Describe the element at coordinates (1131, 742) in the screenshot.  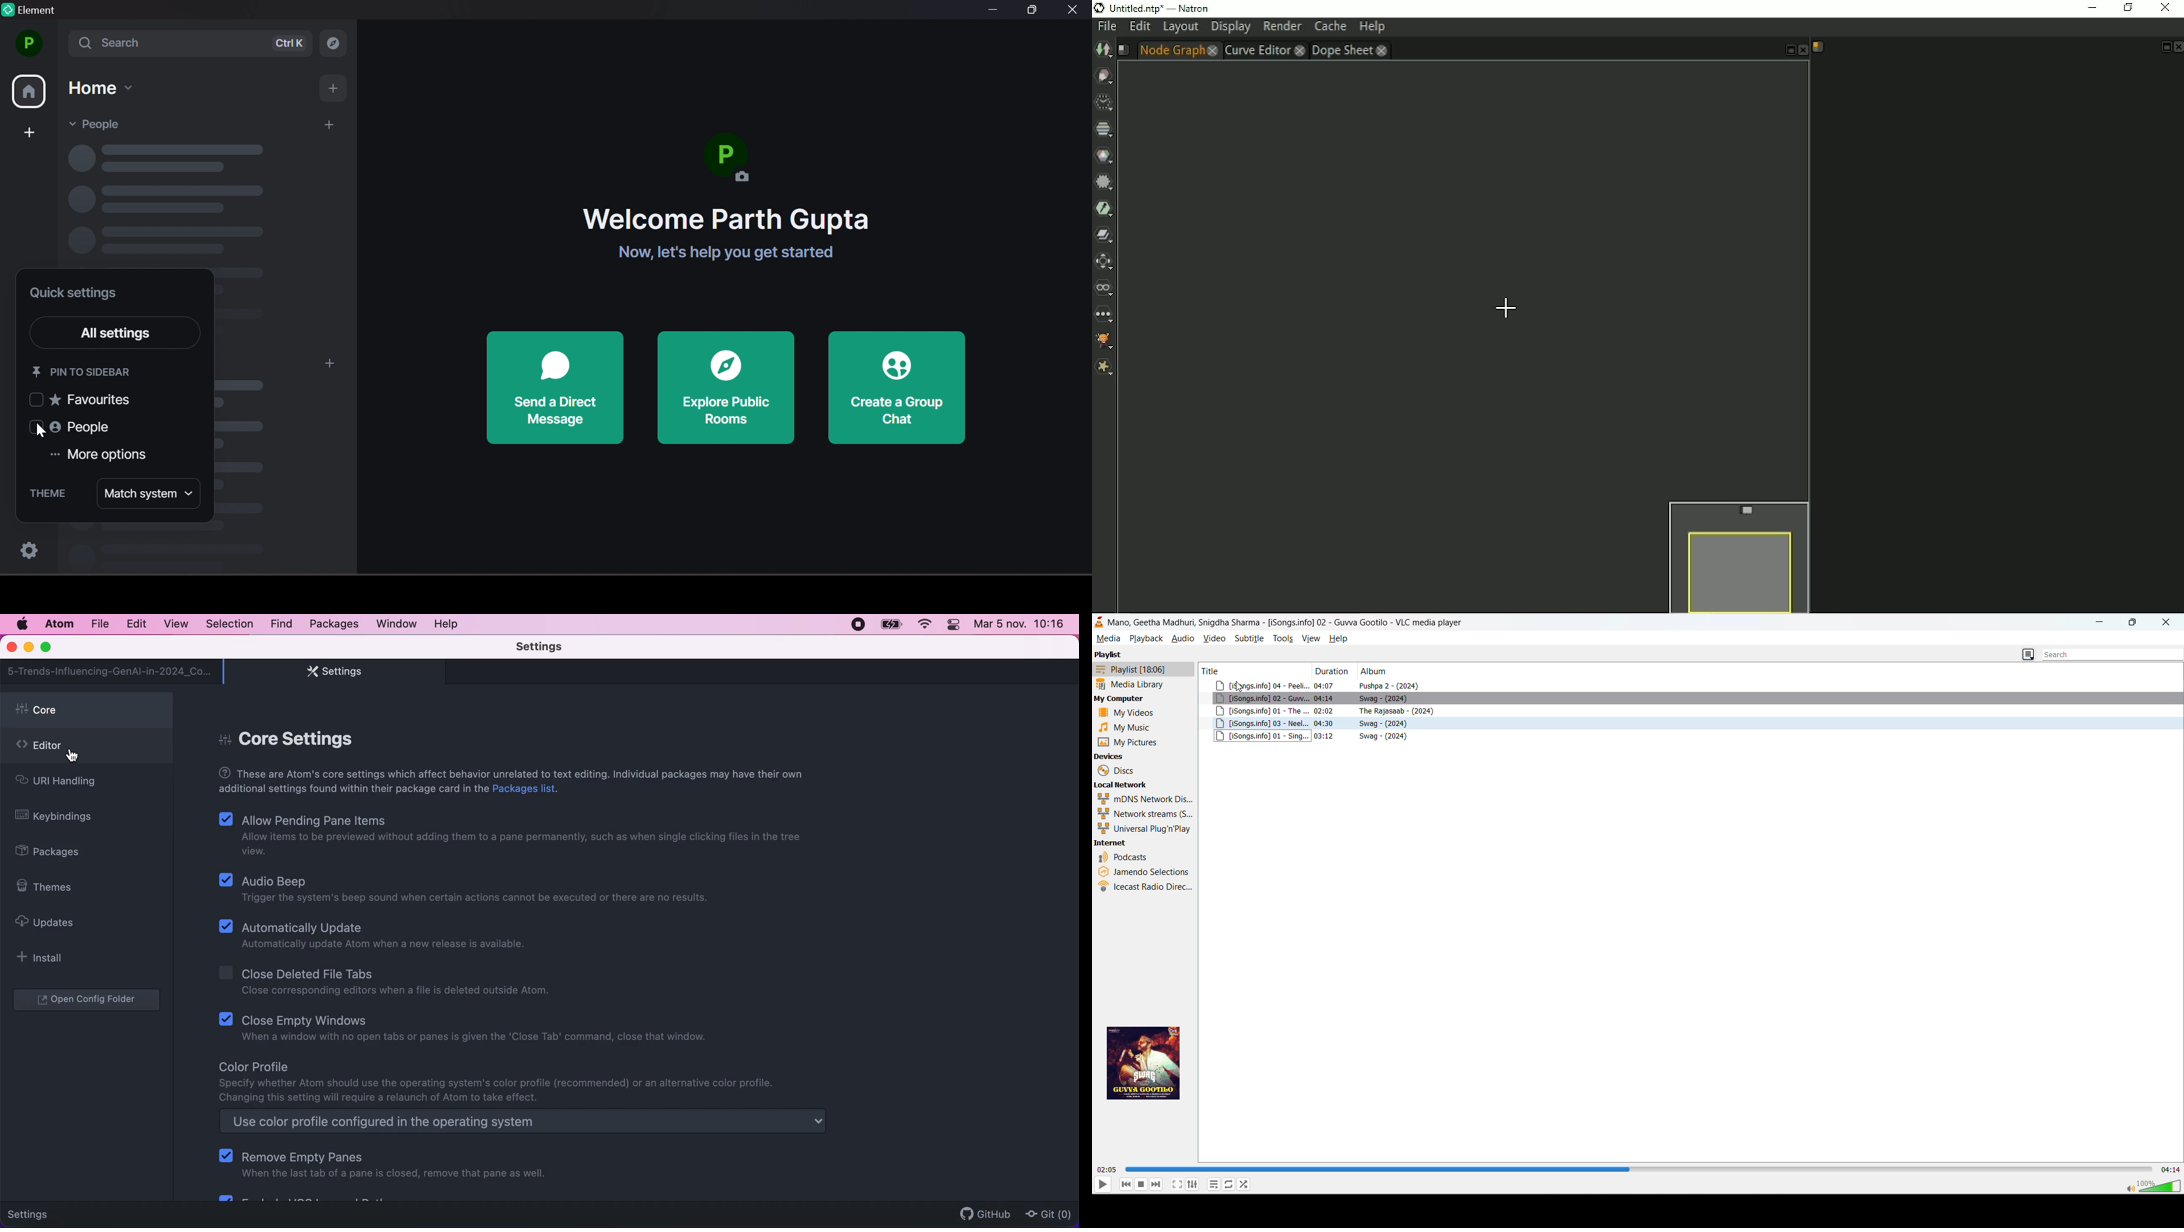
I see `pictures` at that location.